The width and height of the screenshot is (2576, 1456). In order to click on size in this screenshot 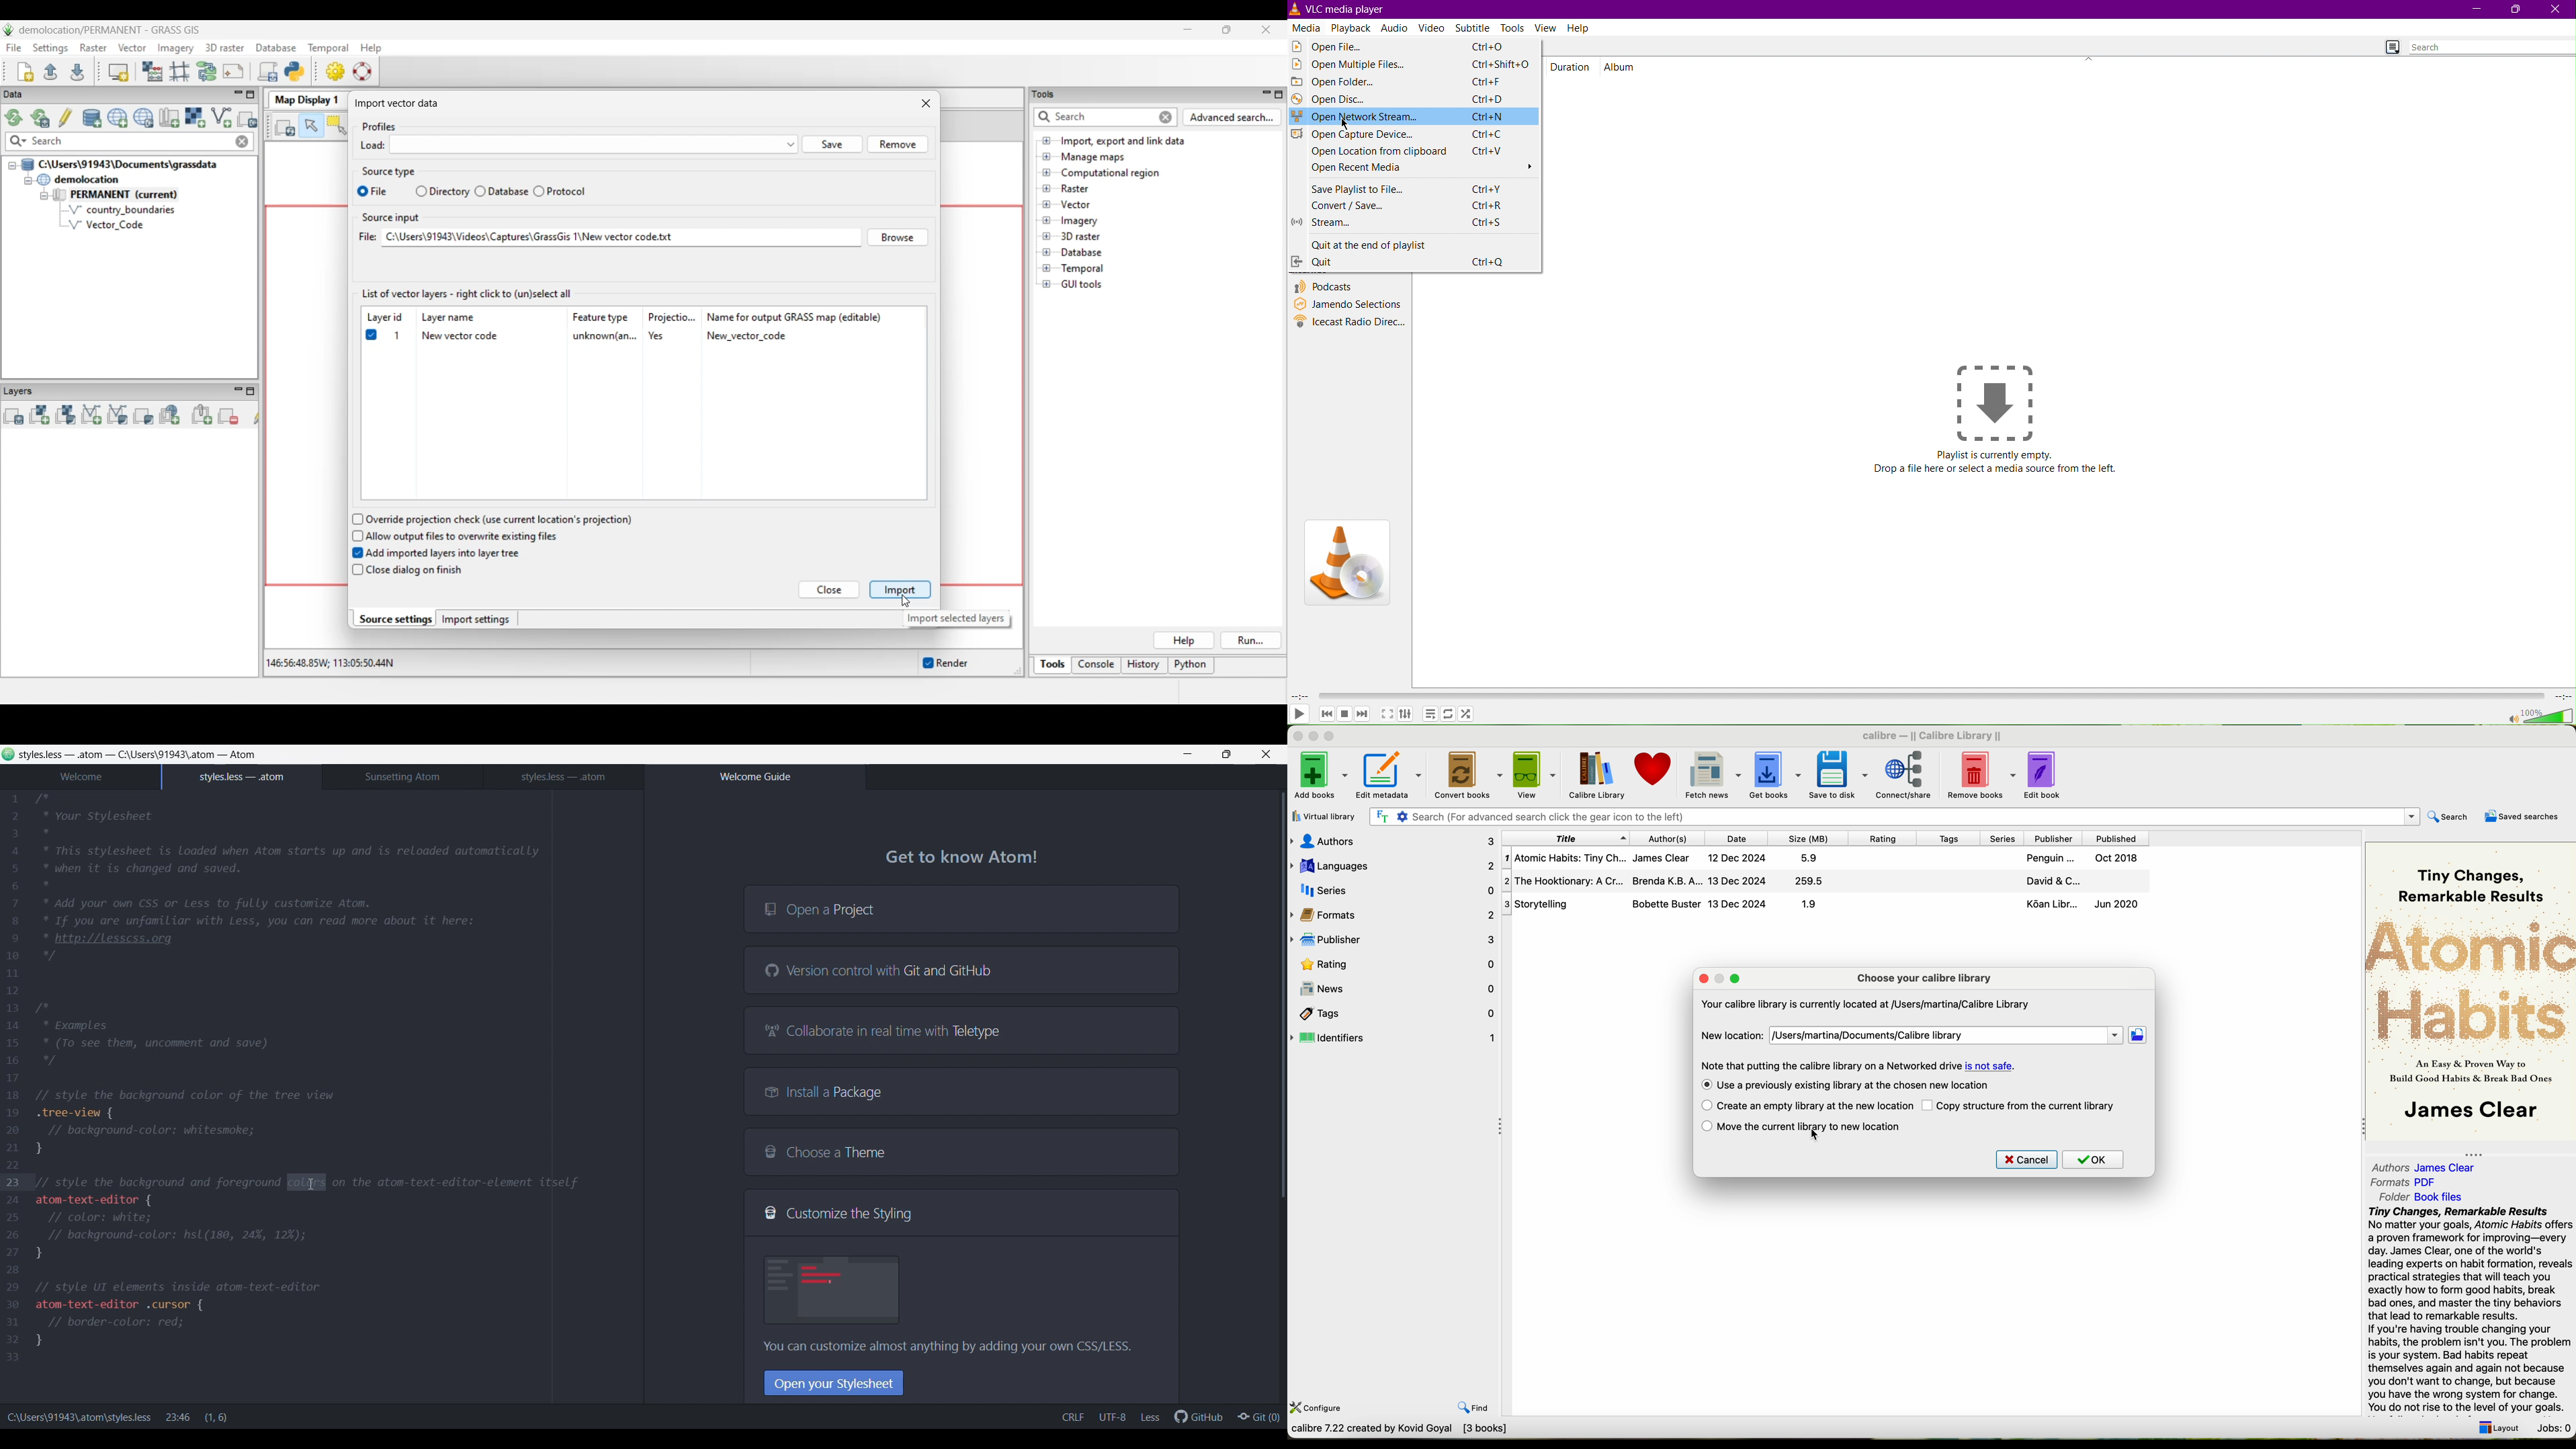, I will do `click(1808, 838)`.